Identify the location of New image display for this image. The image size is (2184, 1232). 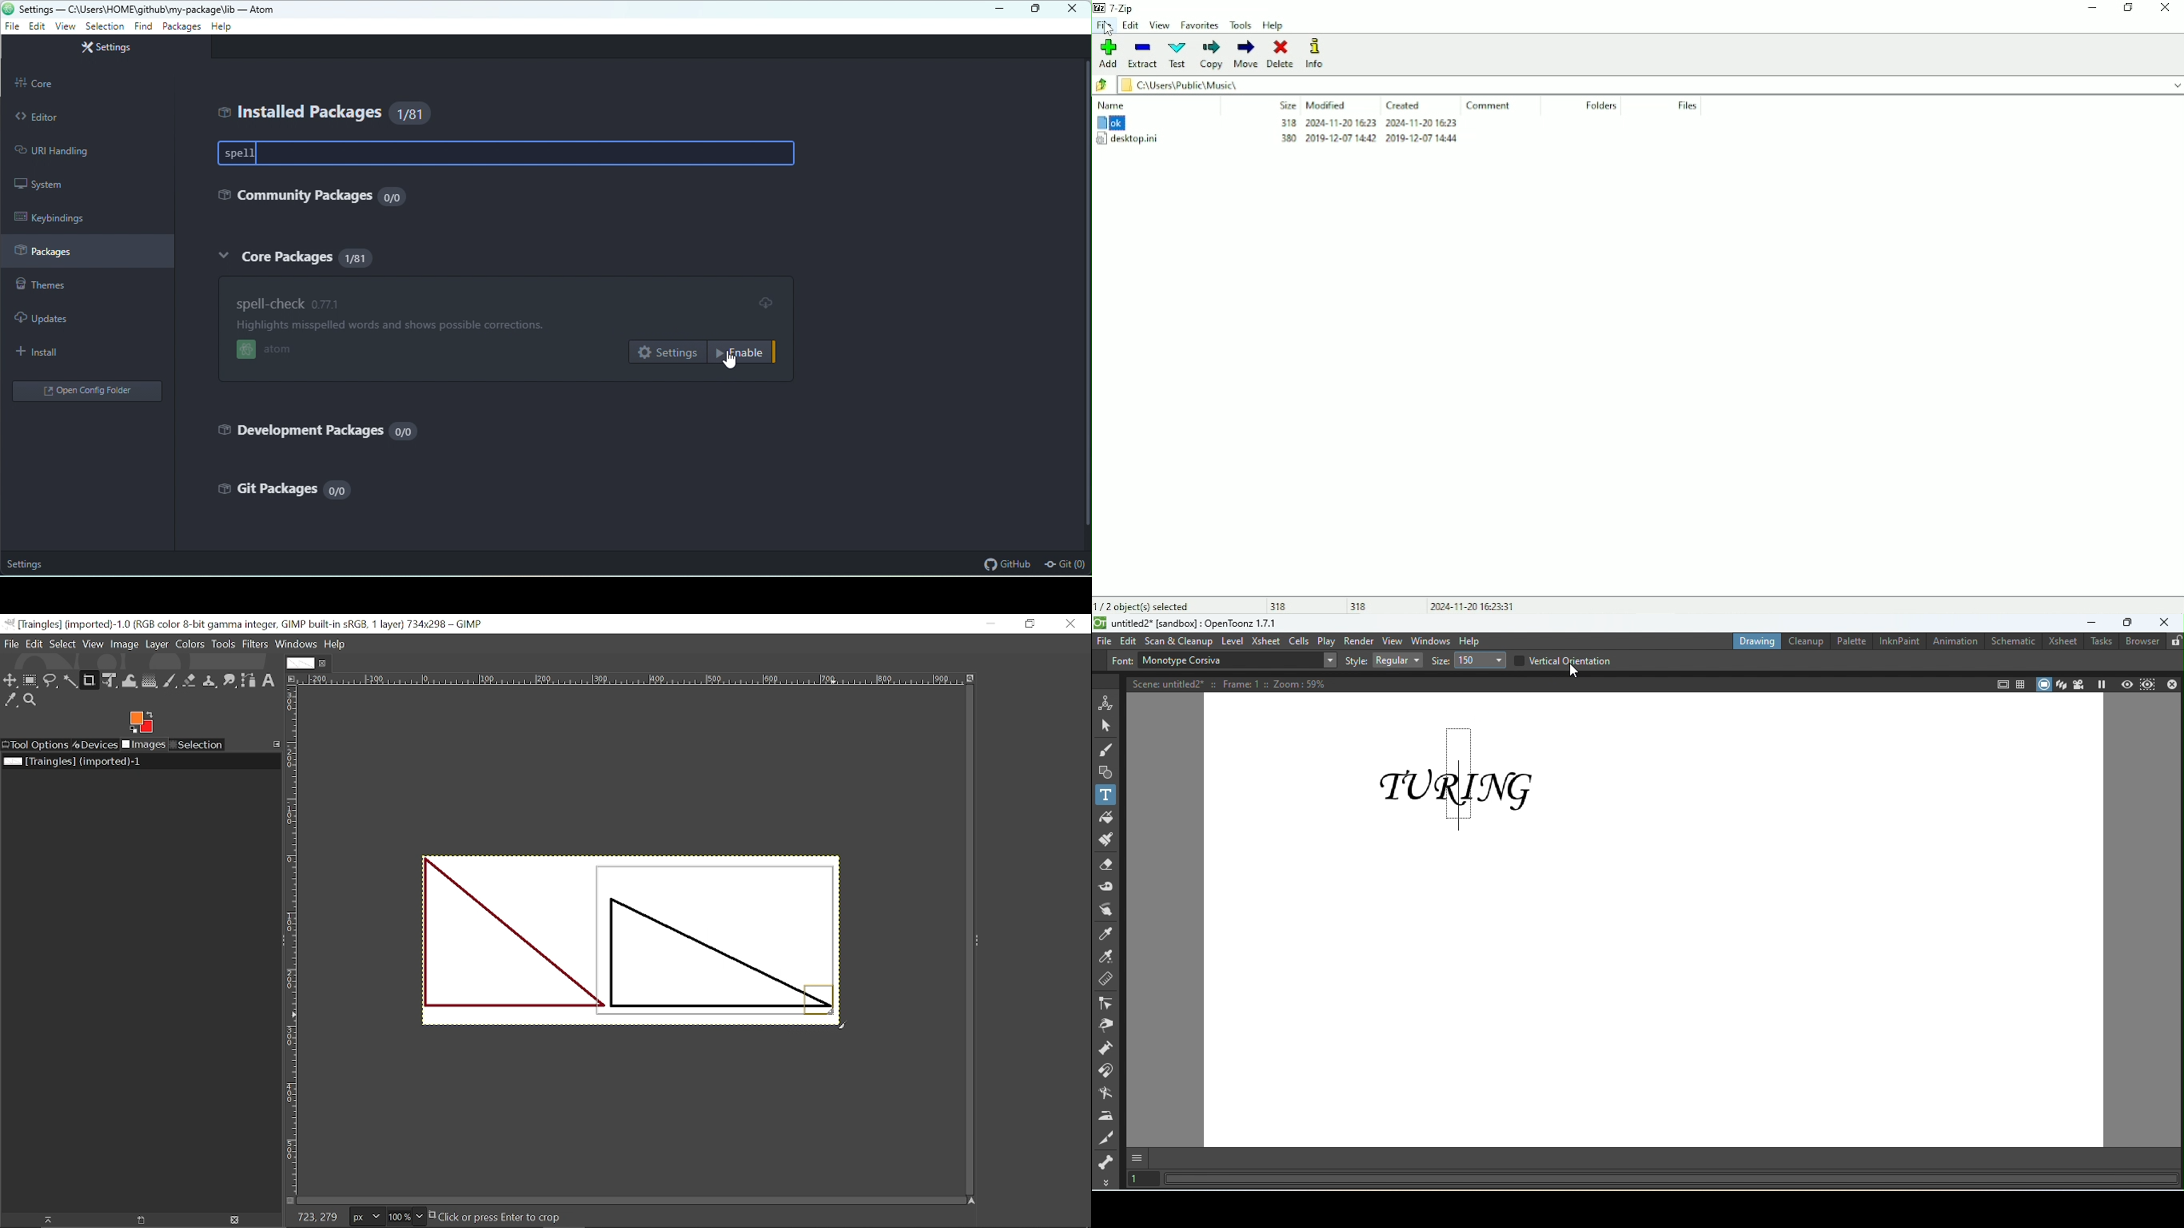
(142, 1220).